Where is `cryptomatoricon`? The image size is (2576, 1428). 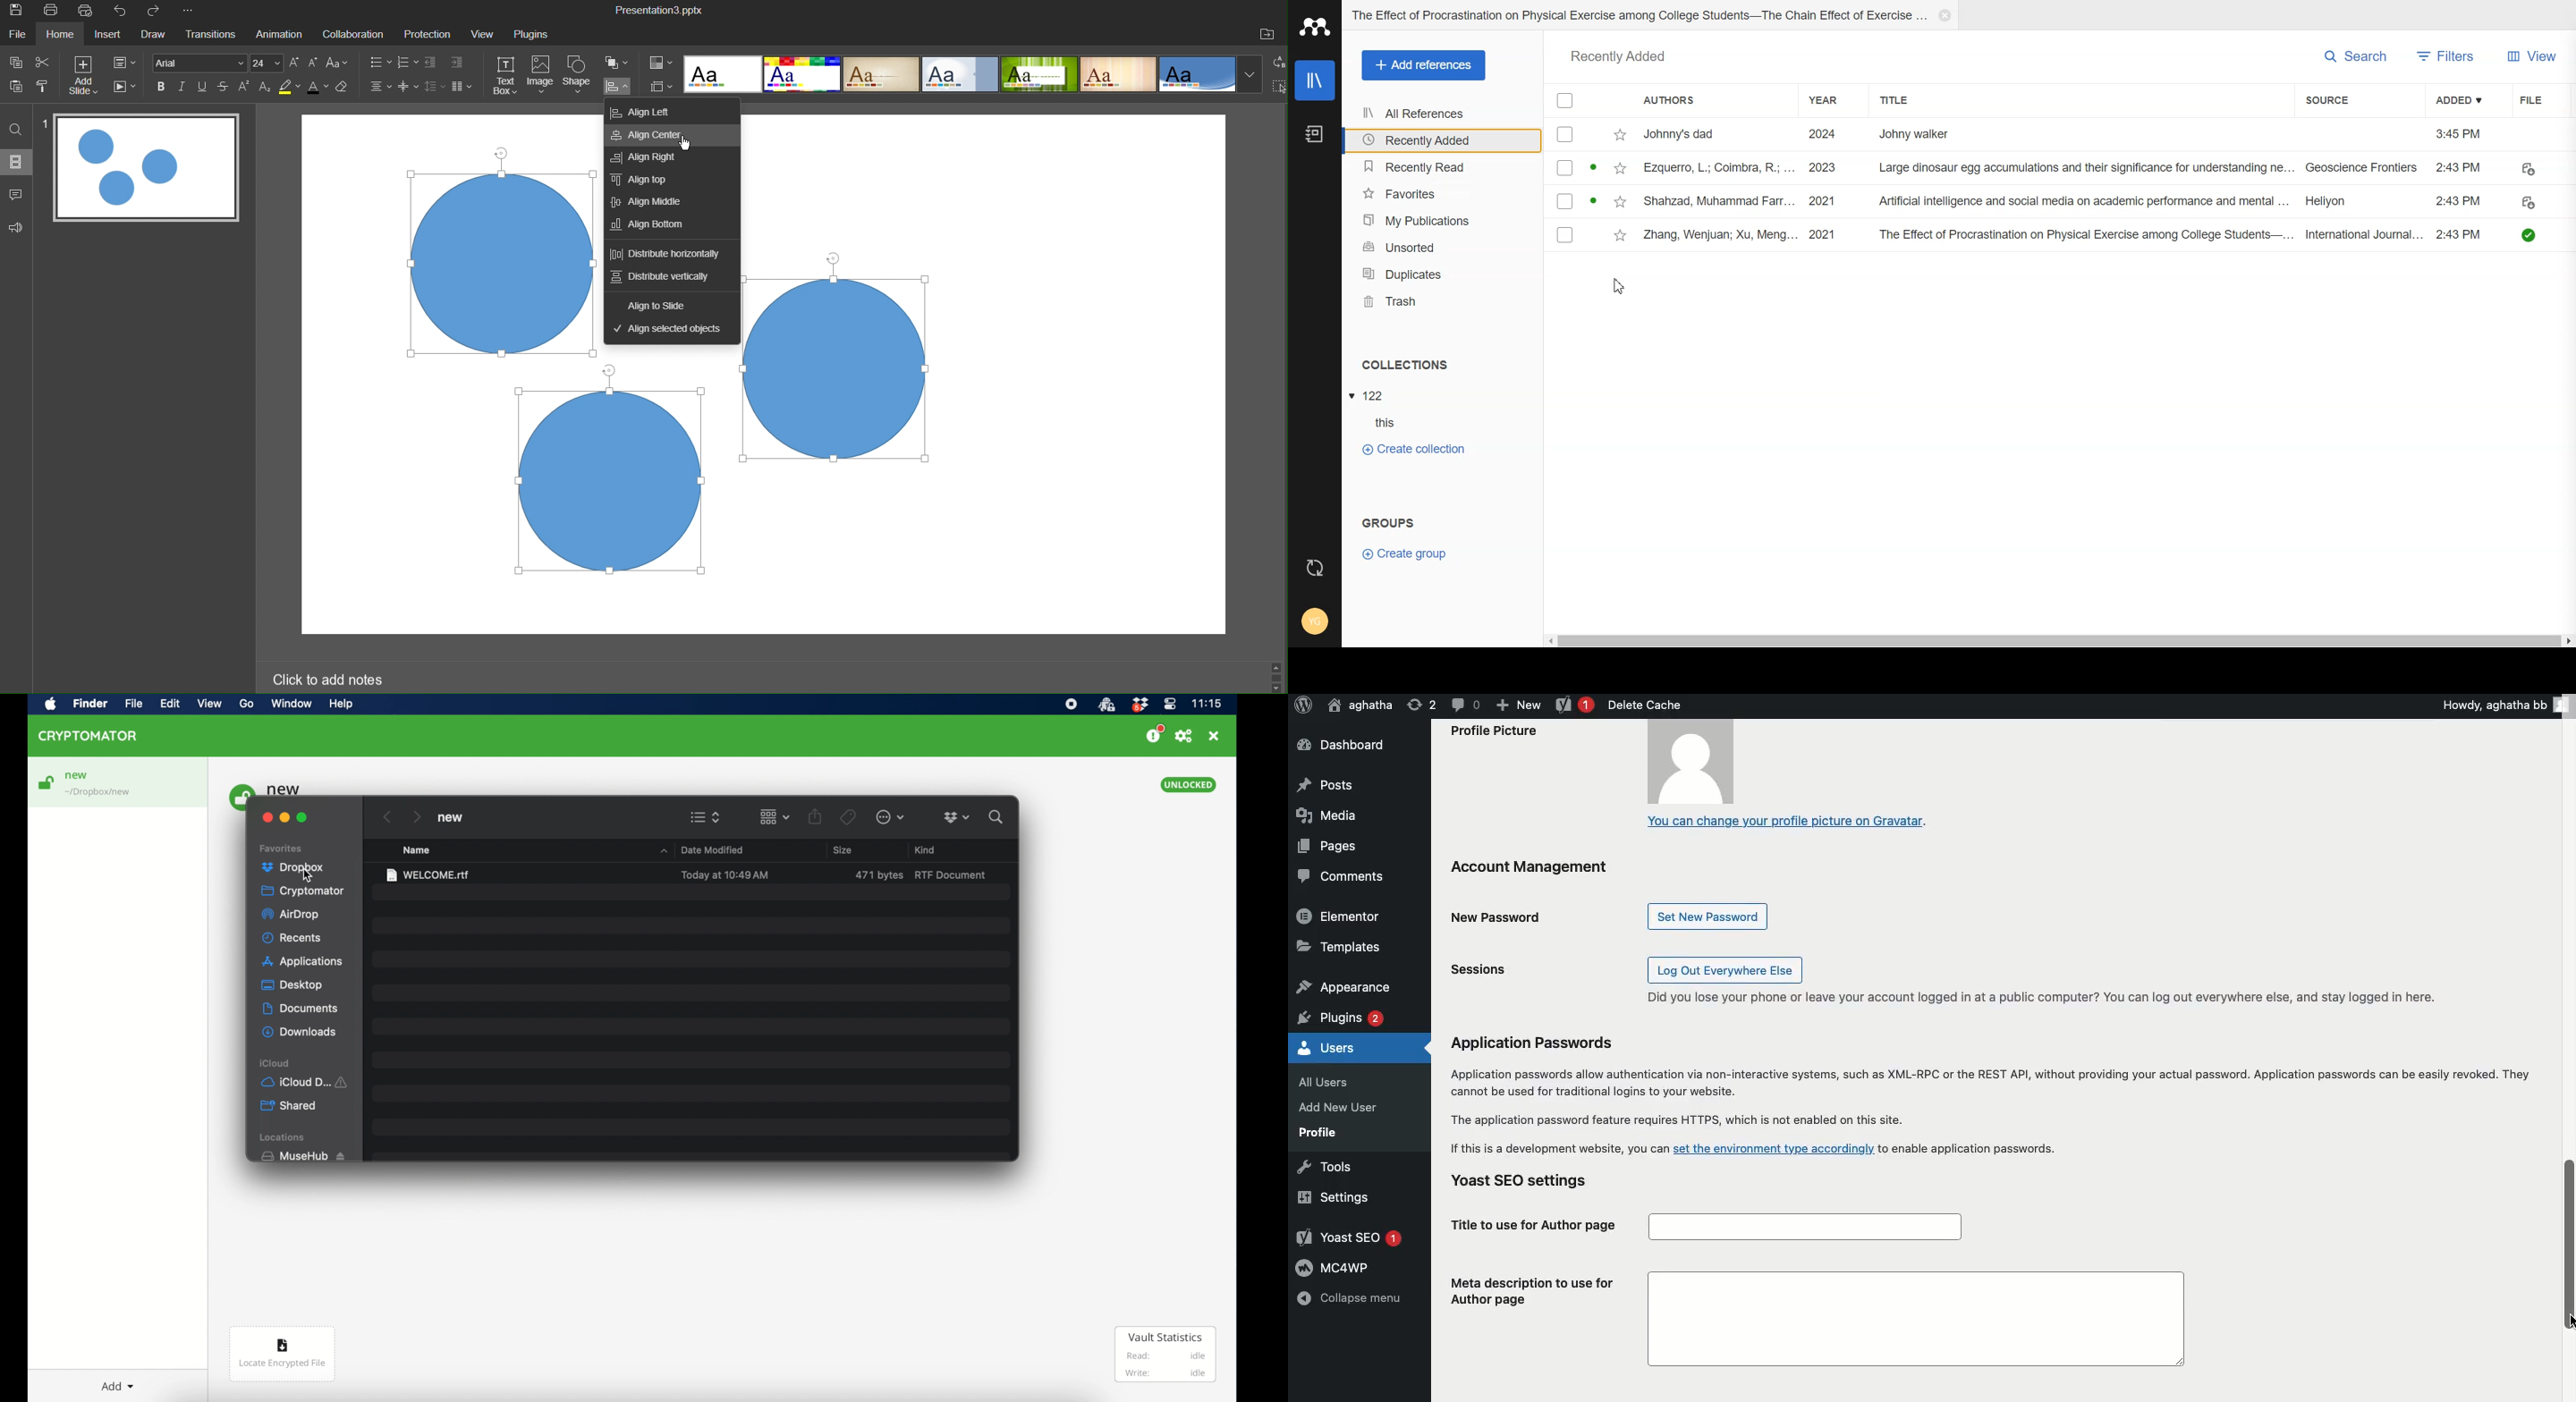 cryptomatoricon is located at coordinates (1106, 705).